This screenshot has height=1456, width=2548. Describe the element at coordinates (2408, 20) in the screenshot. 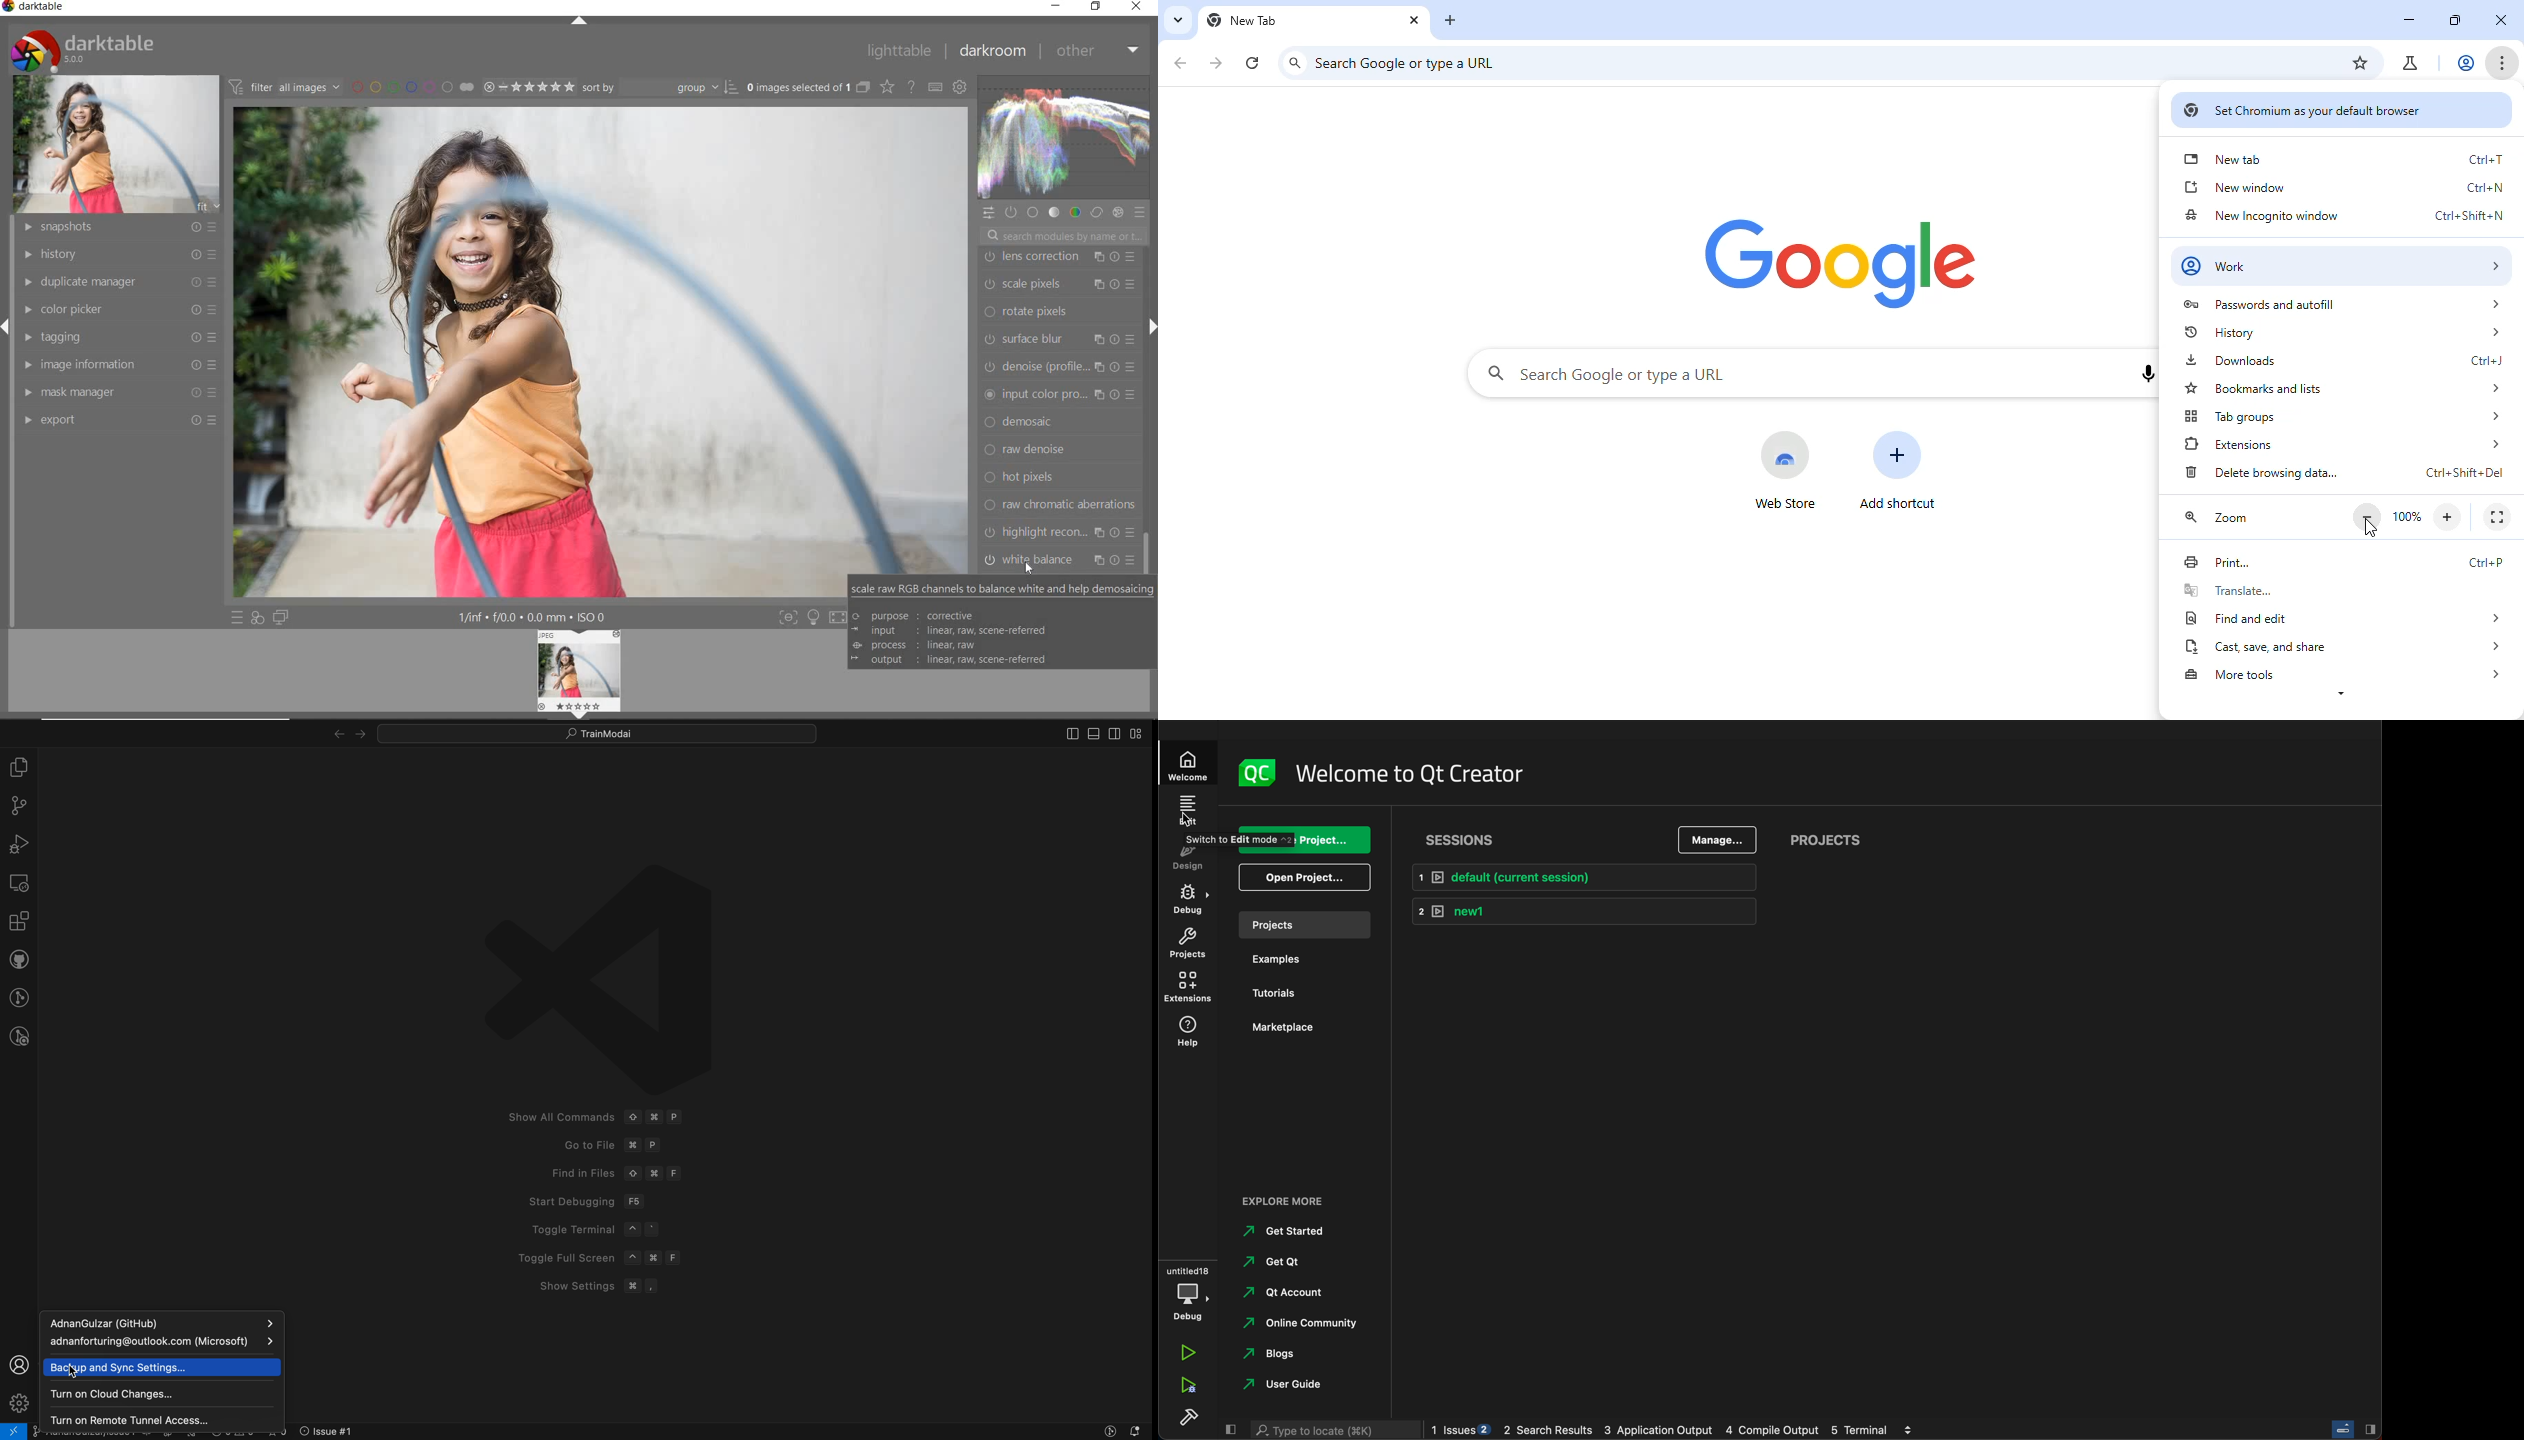

I see `minimize` at that location.